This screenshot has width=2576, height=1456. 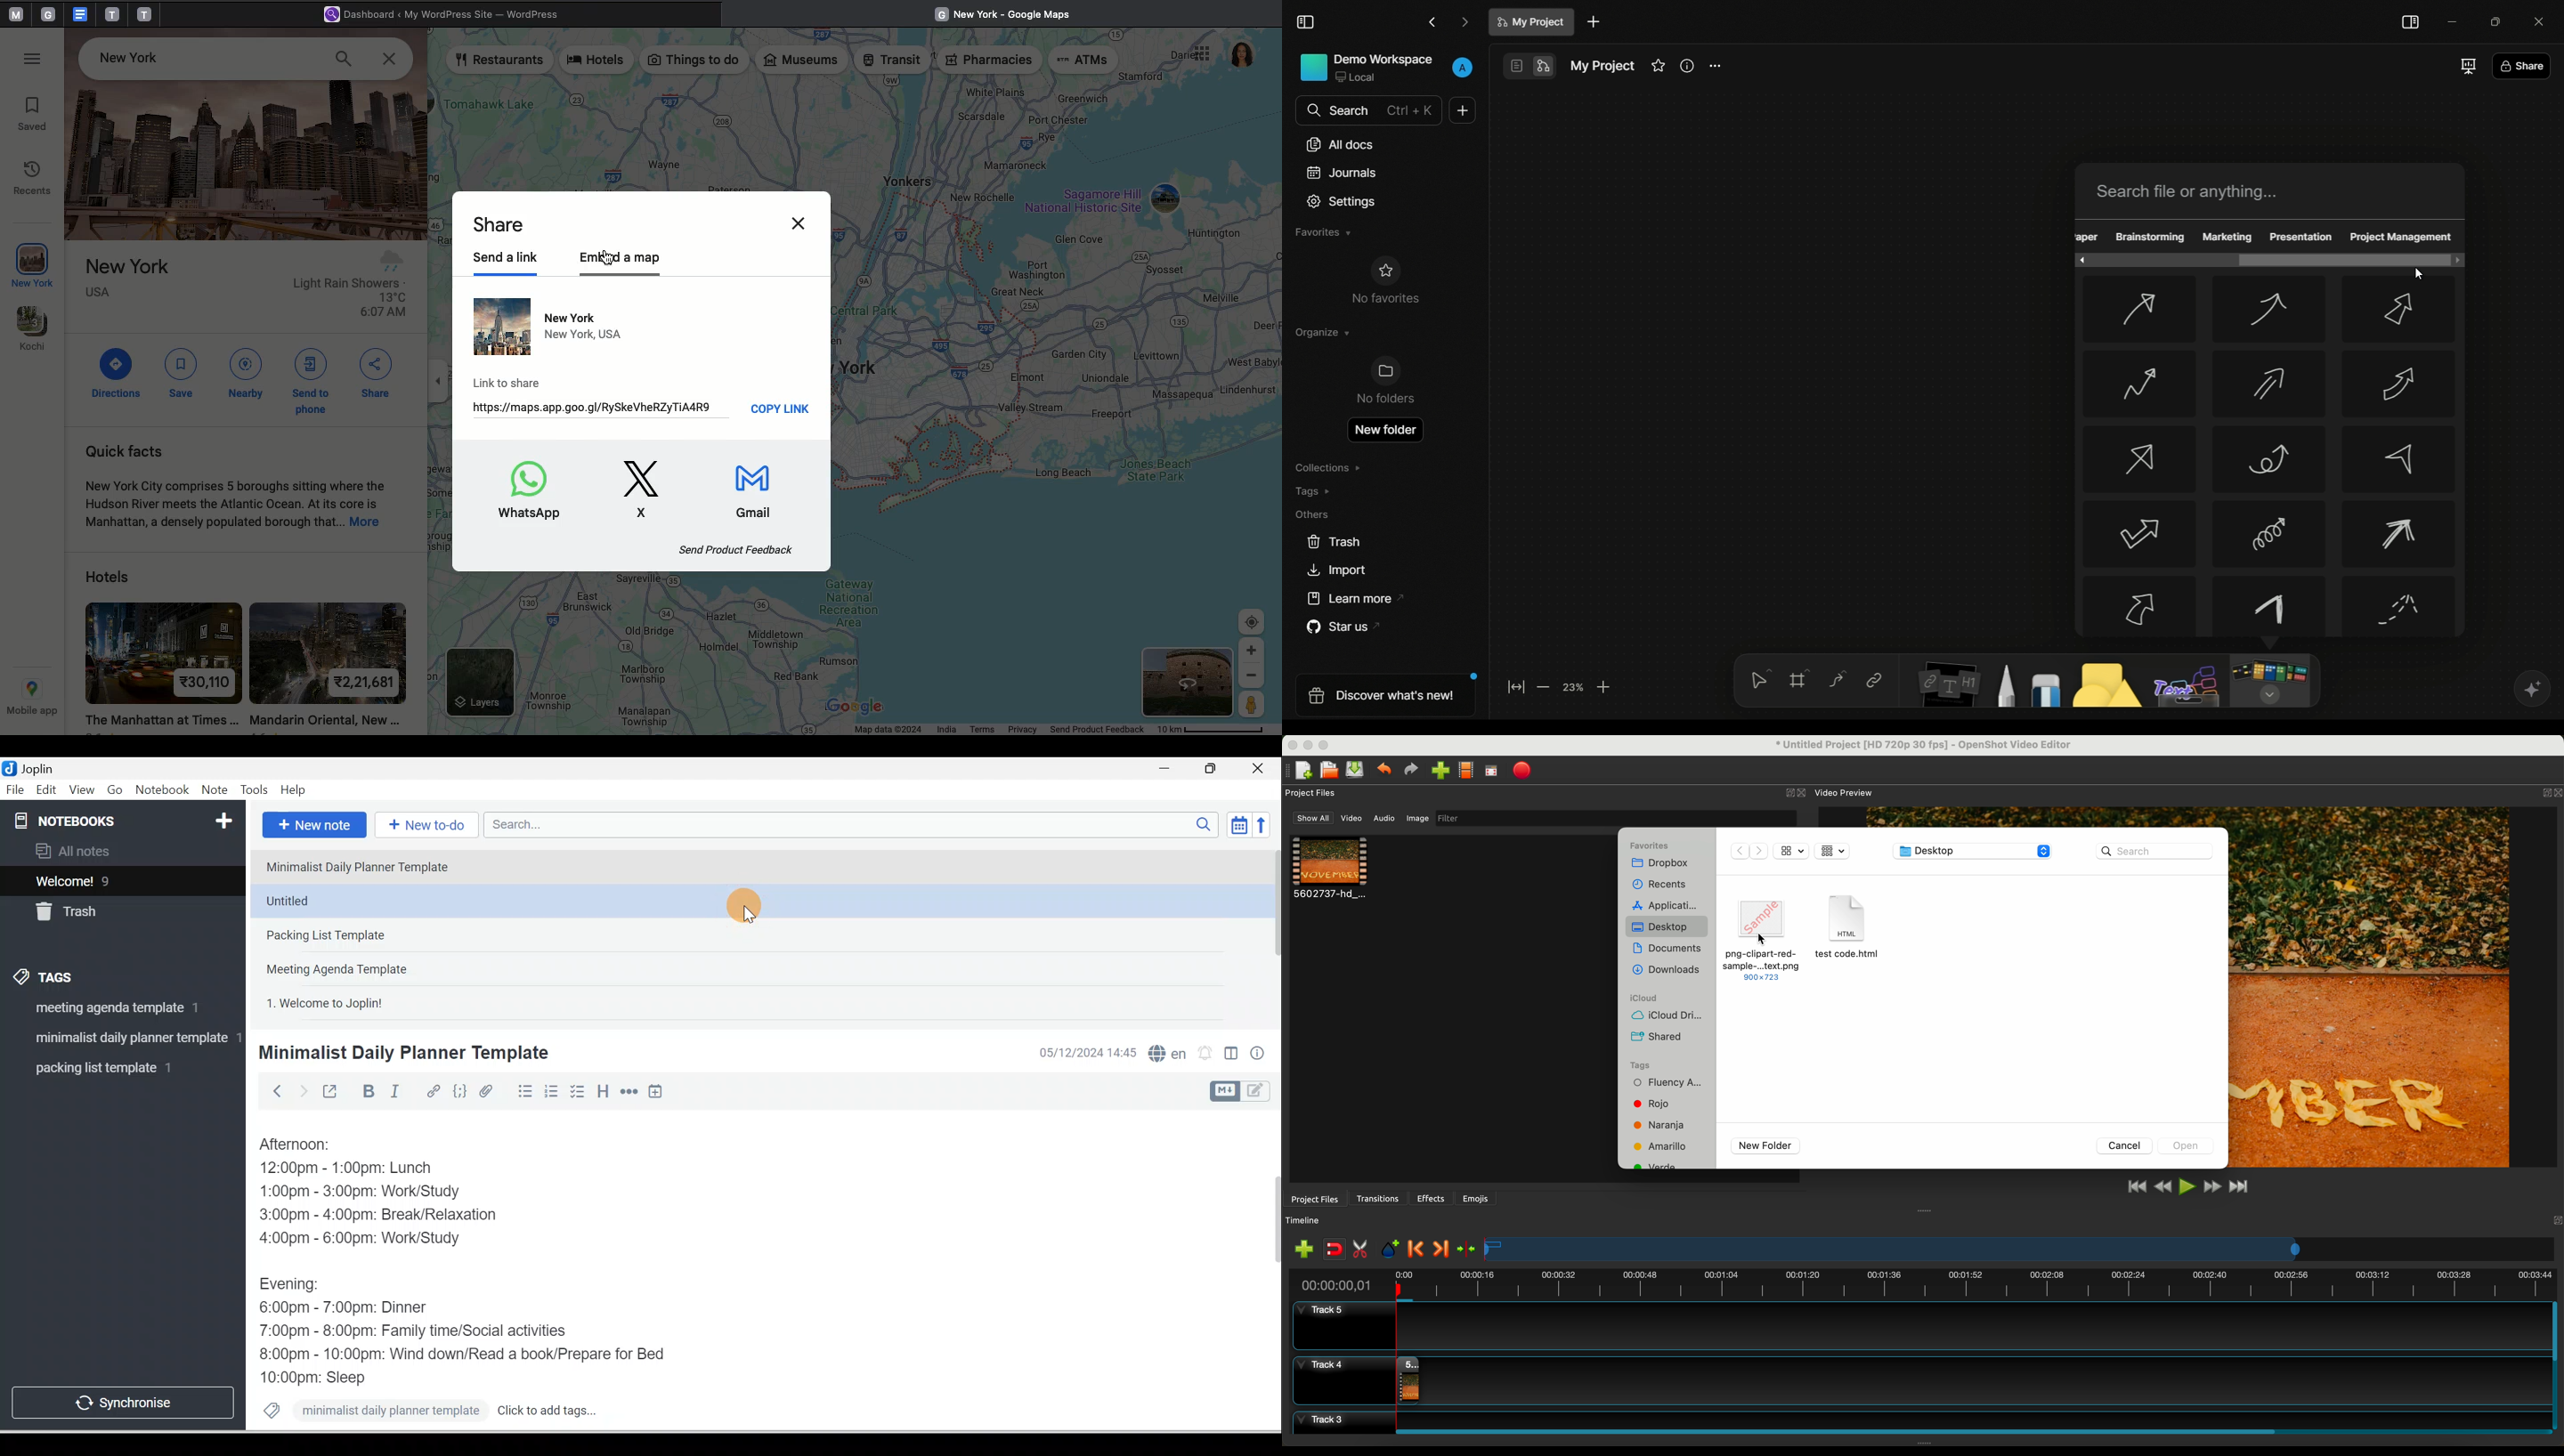 I want to click on tab, so click(x=112, y=14).